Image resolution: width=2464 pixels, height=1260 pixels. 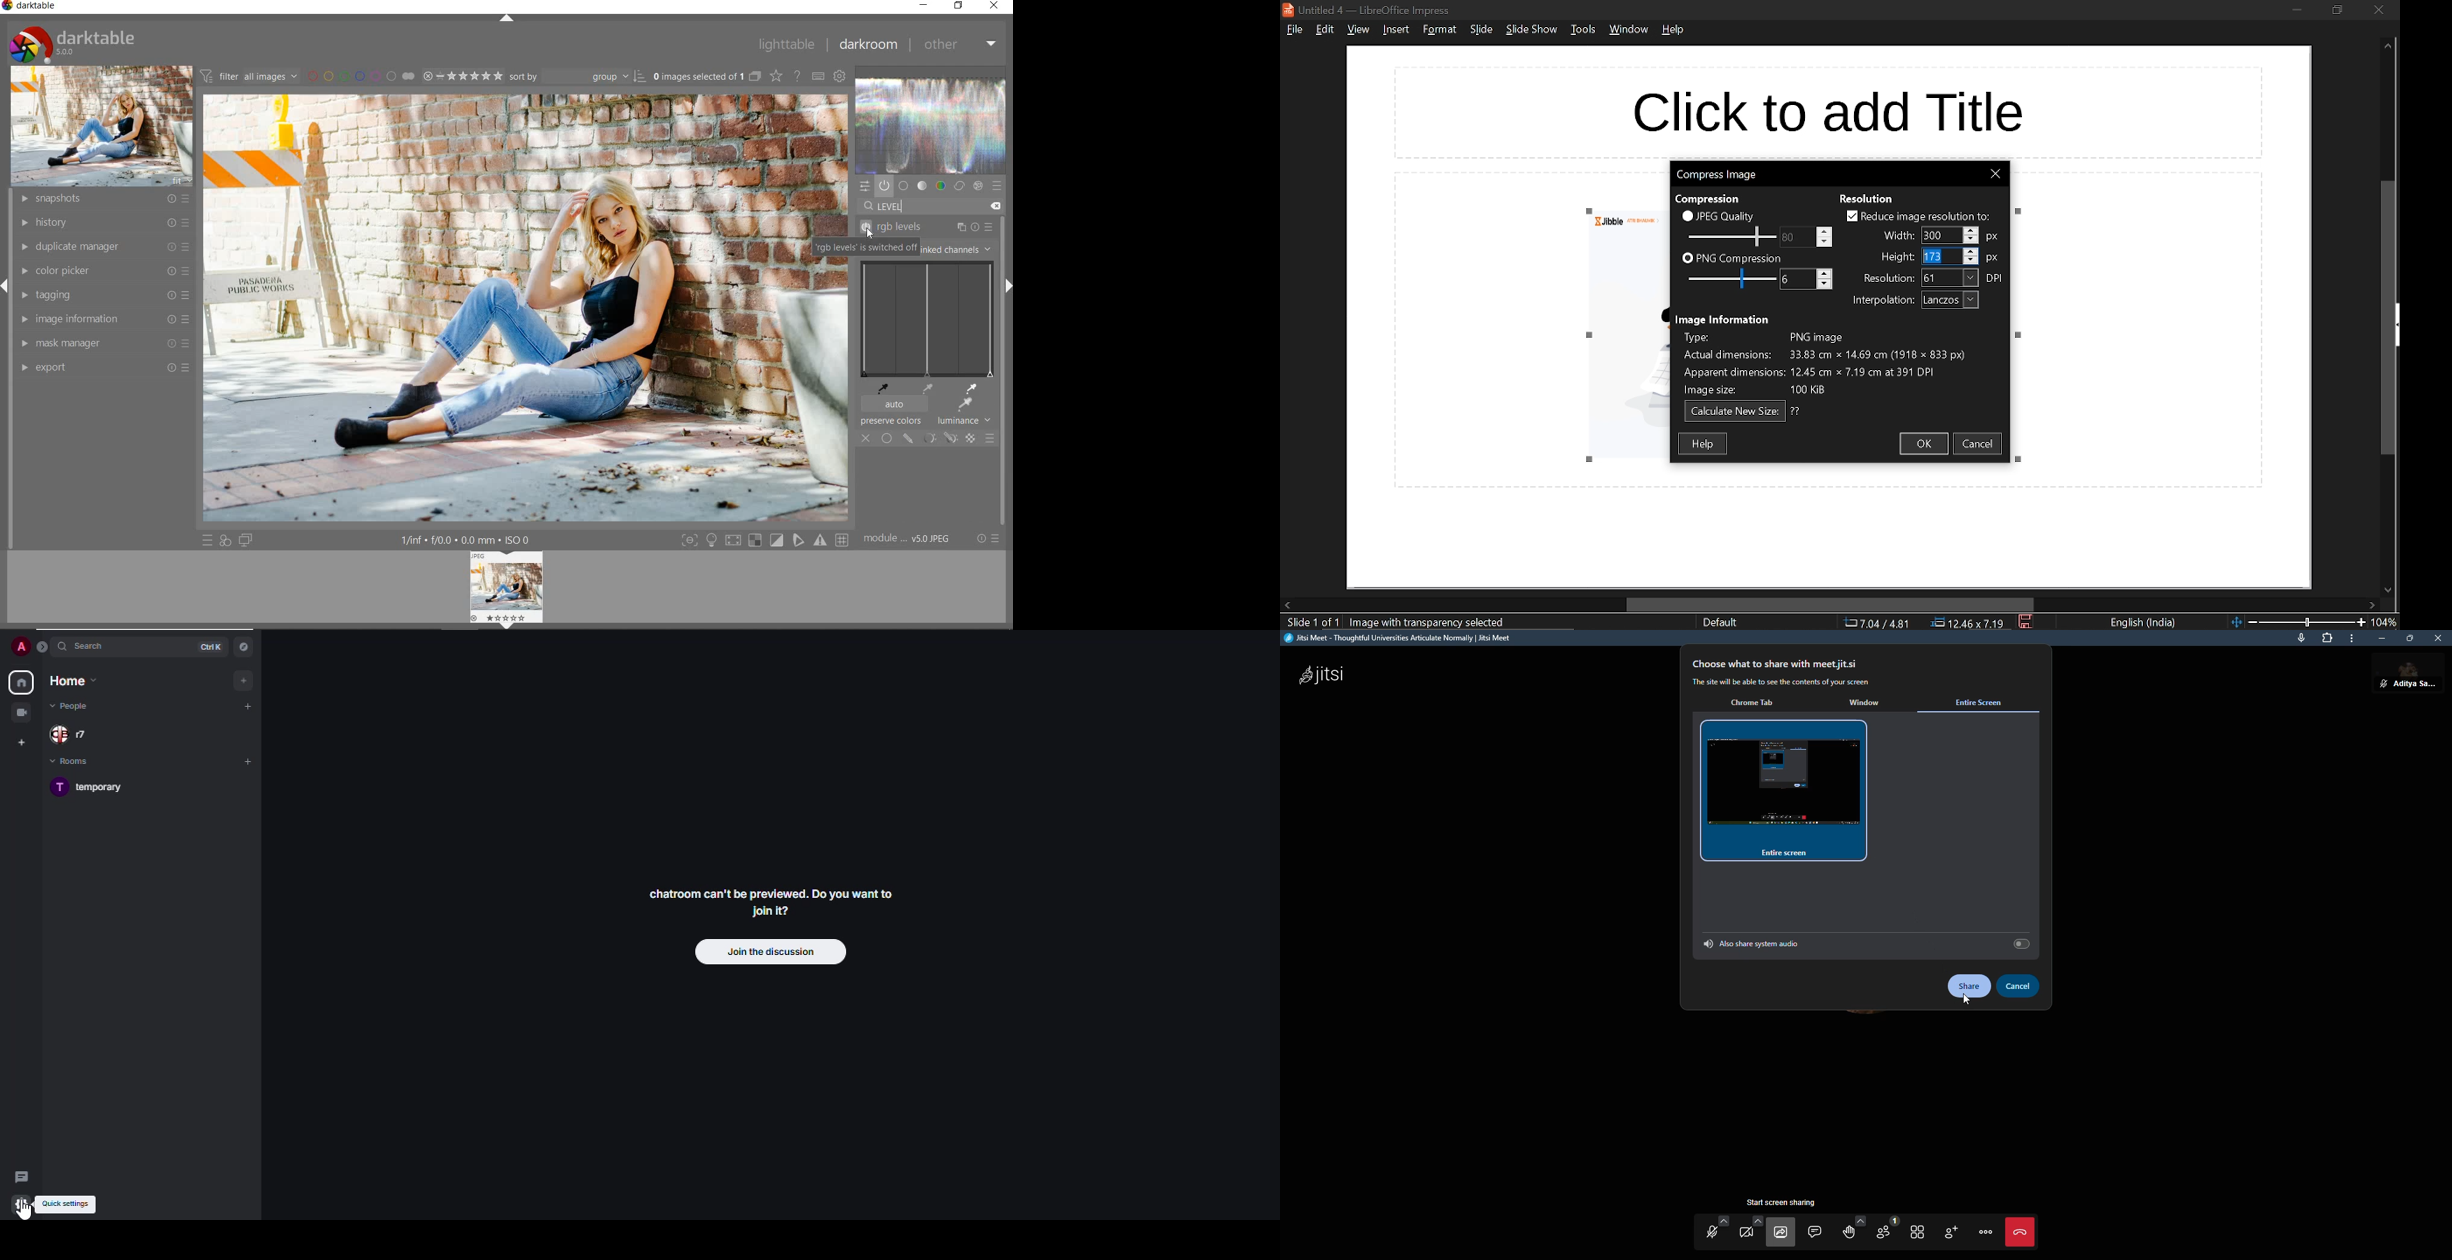 I want to click on select a tab to share, so click(x=1963, y=762).